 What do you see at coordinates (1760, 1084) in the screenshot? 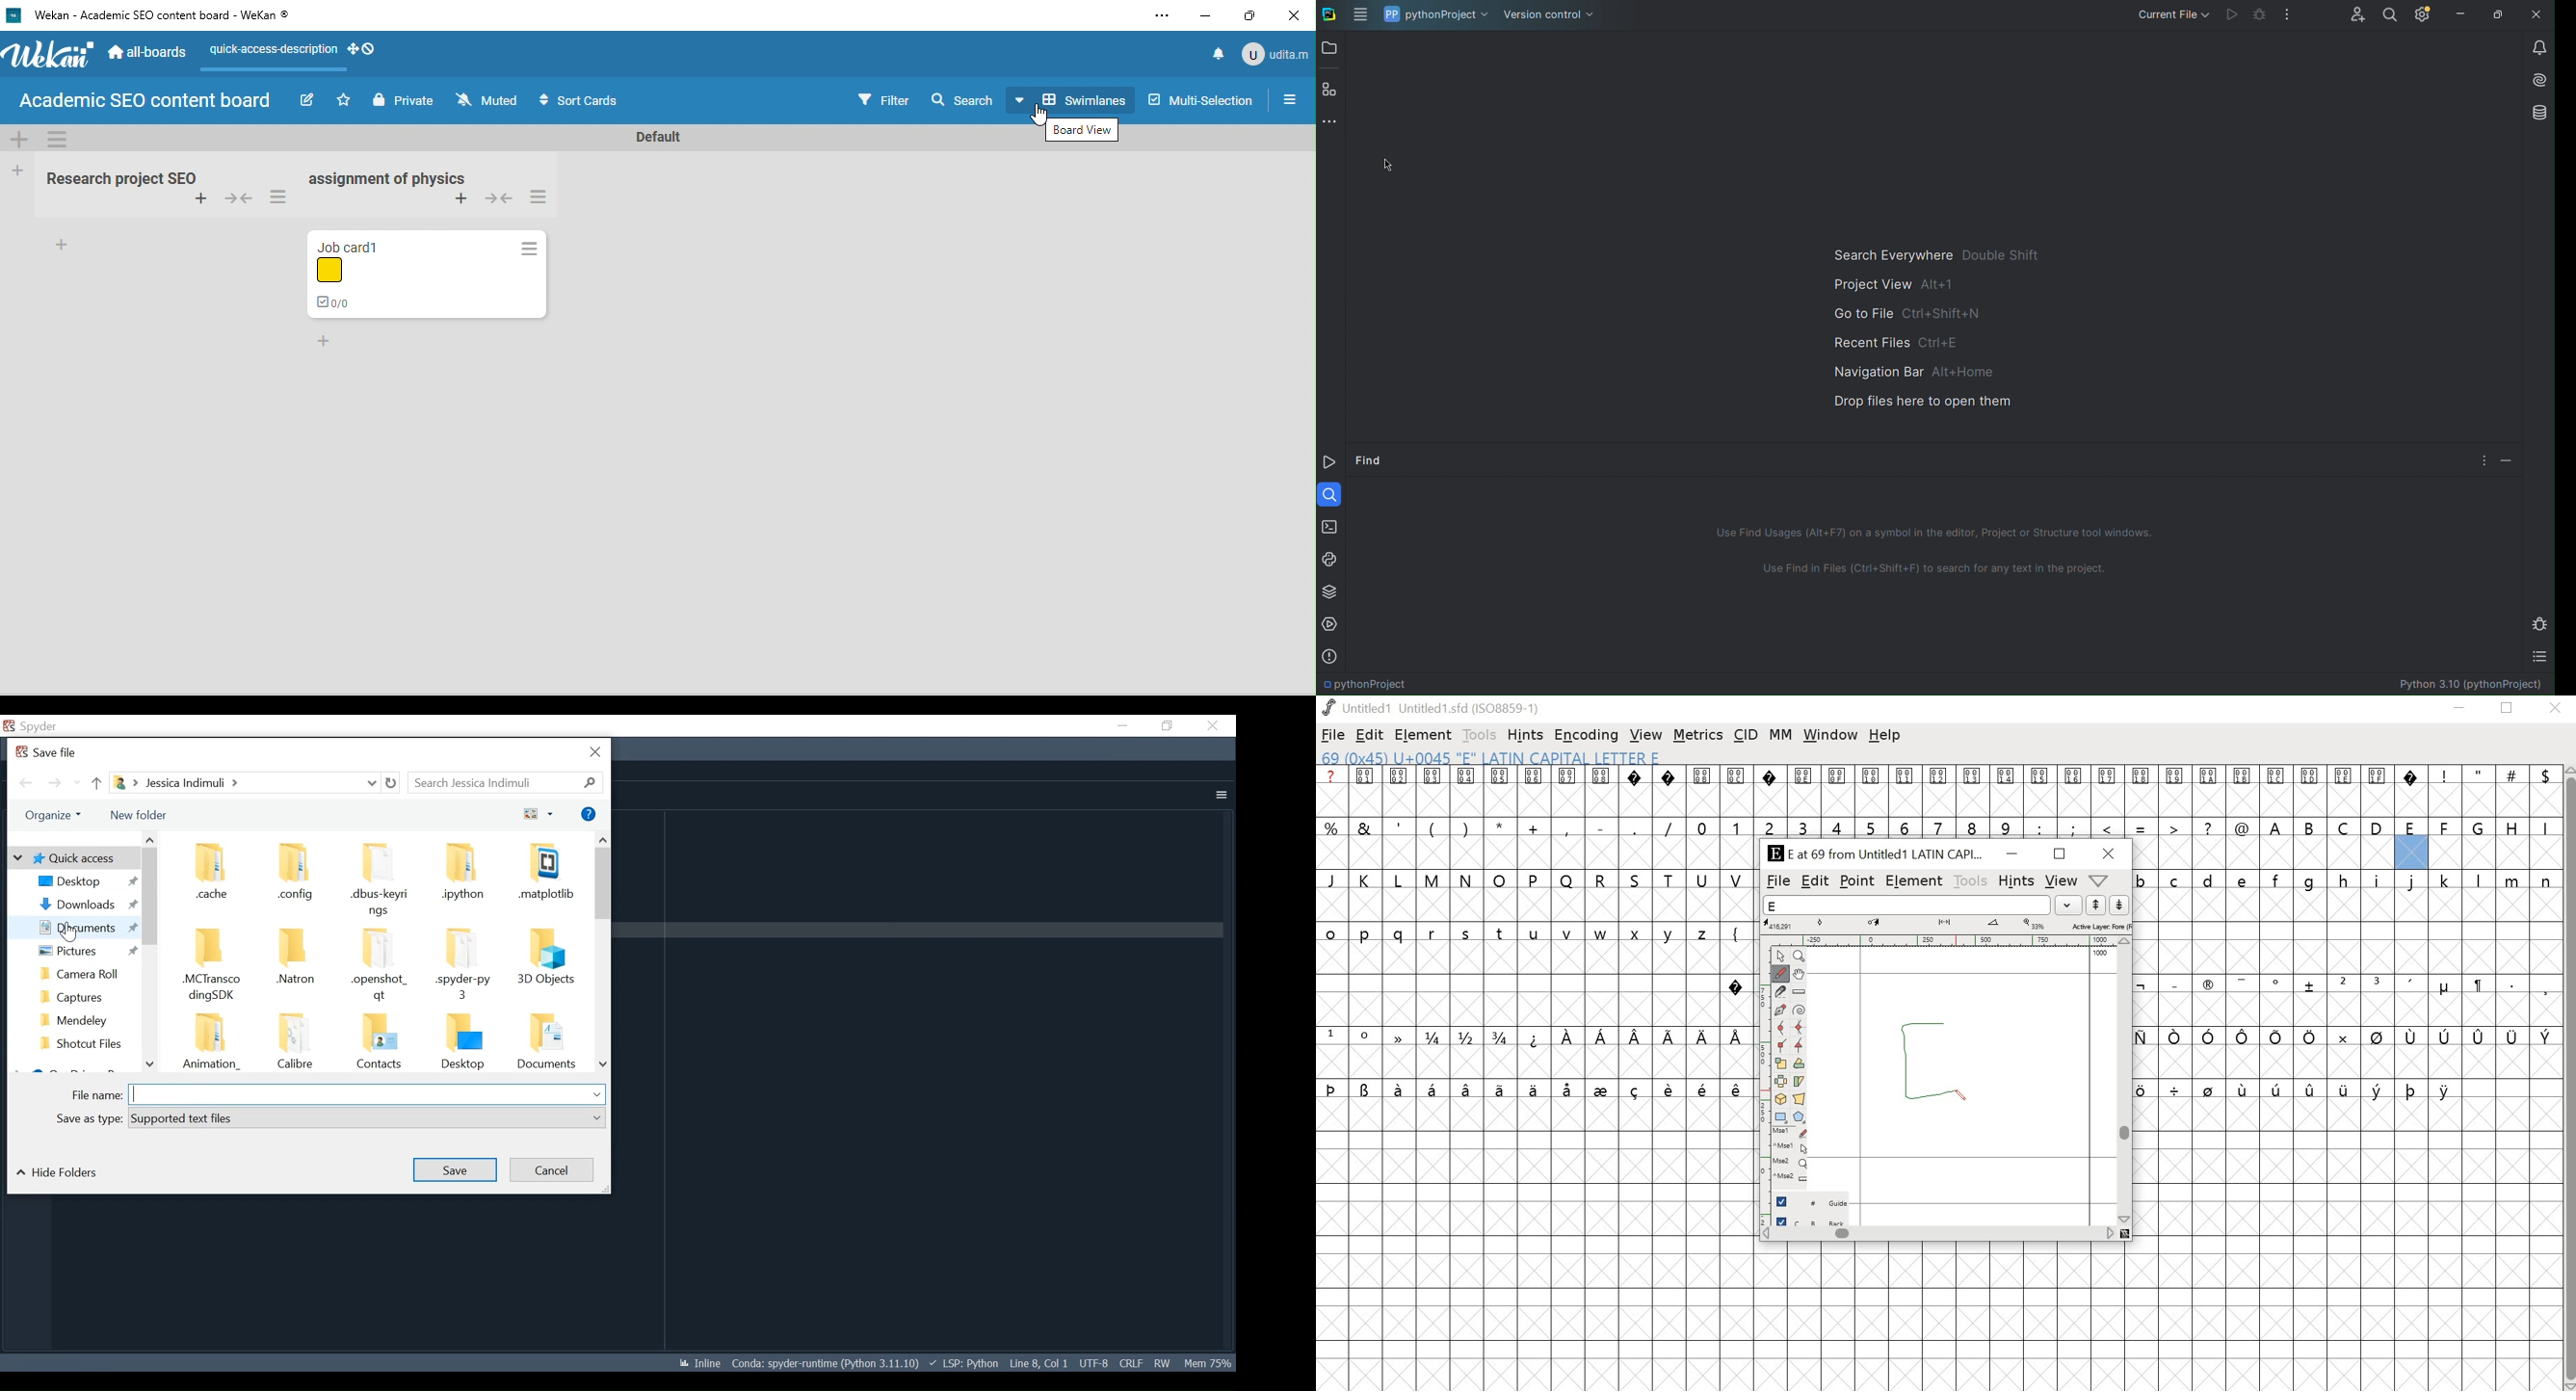
I see `ruler` at bounding box center [1760, 1084].